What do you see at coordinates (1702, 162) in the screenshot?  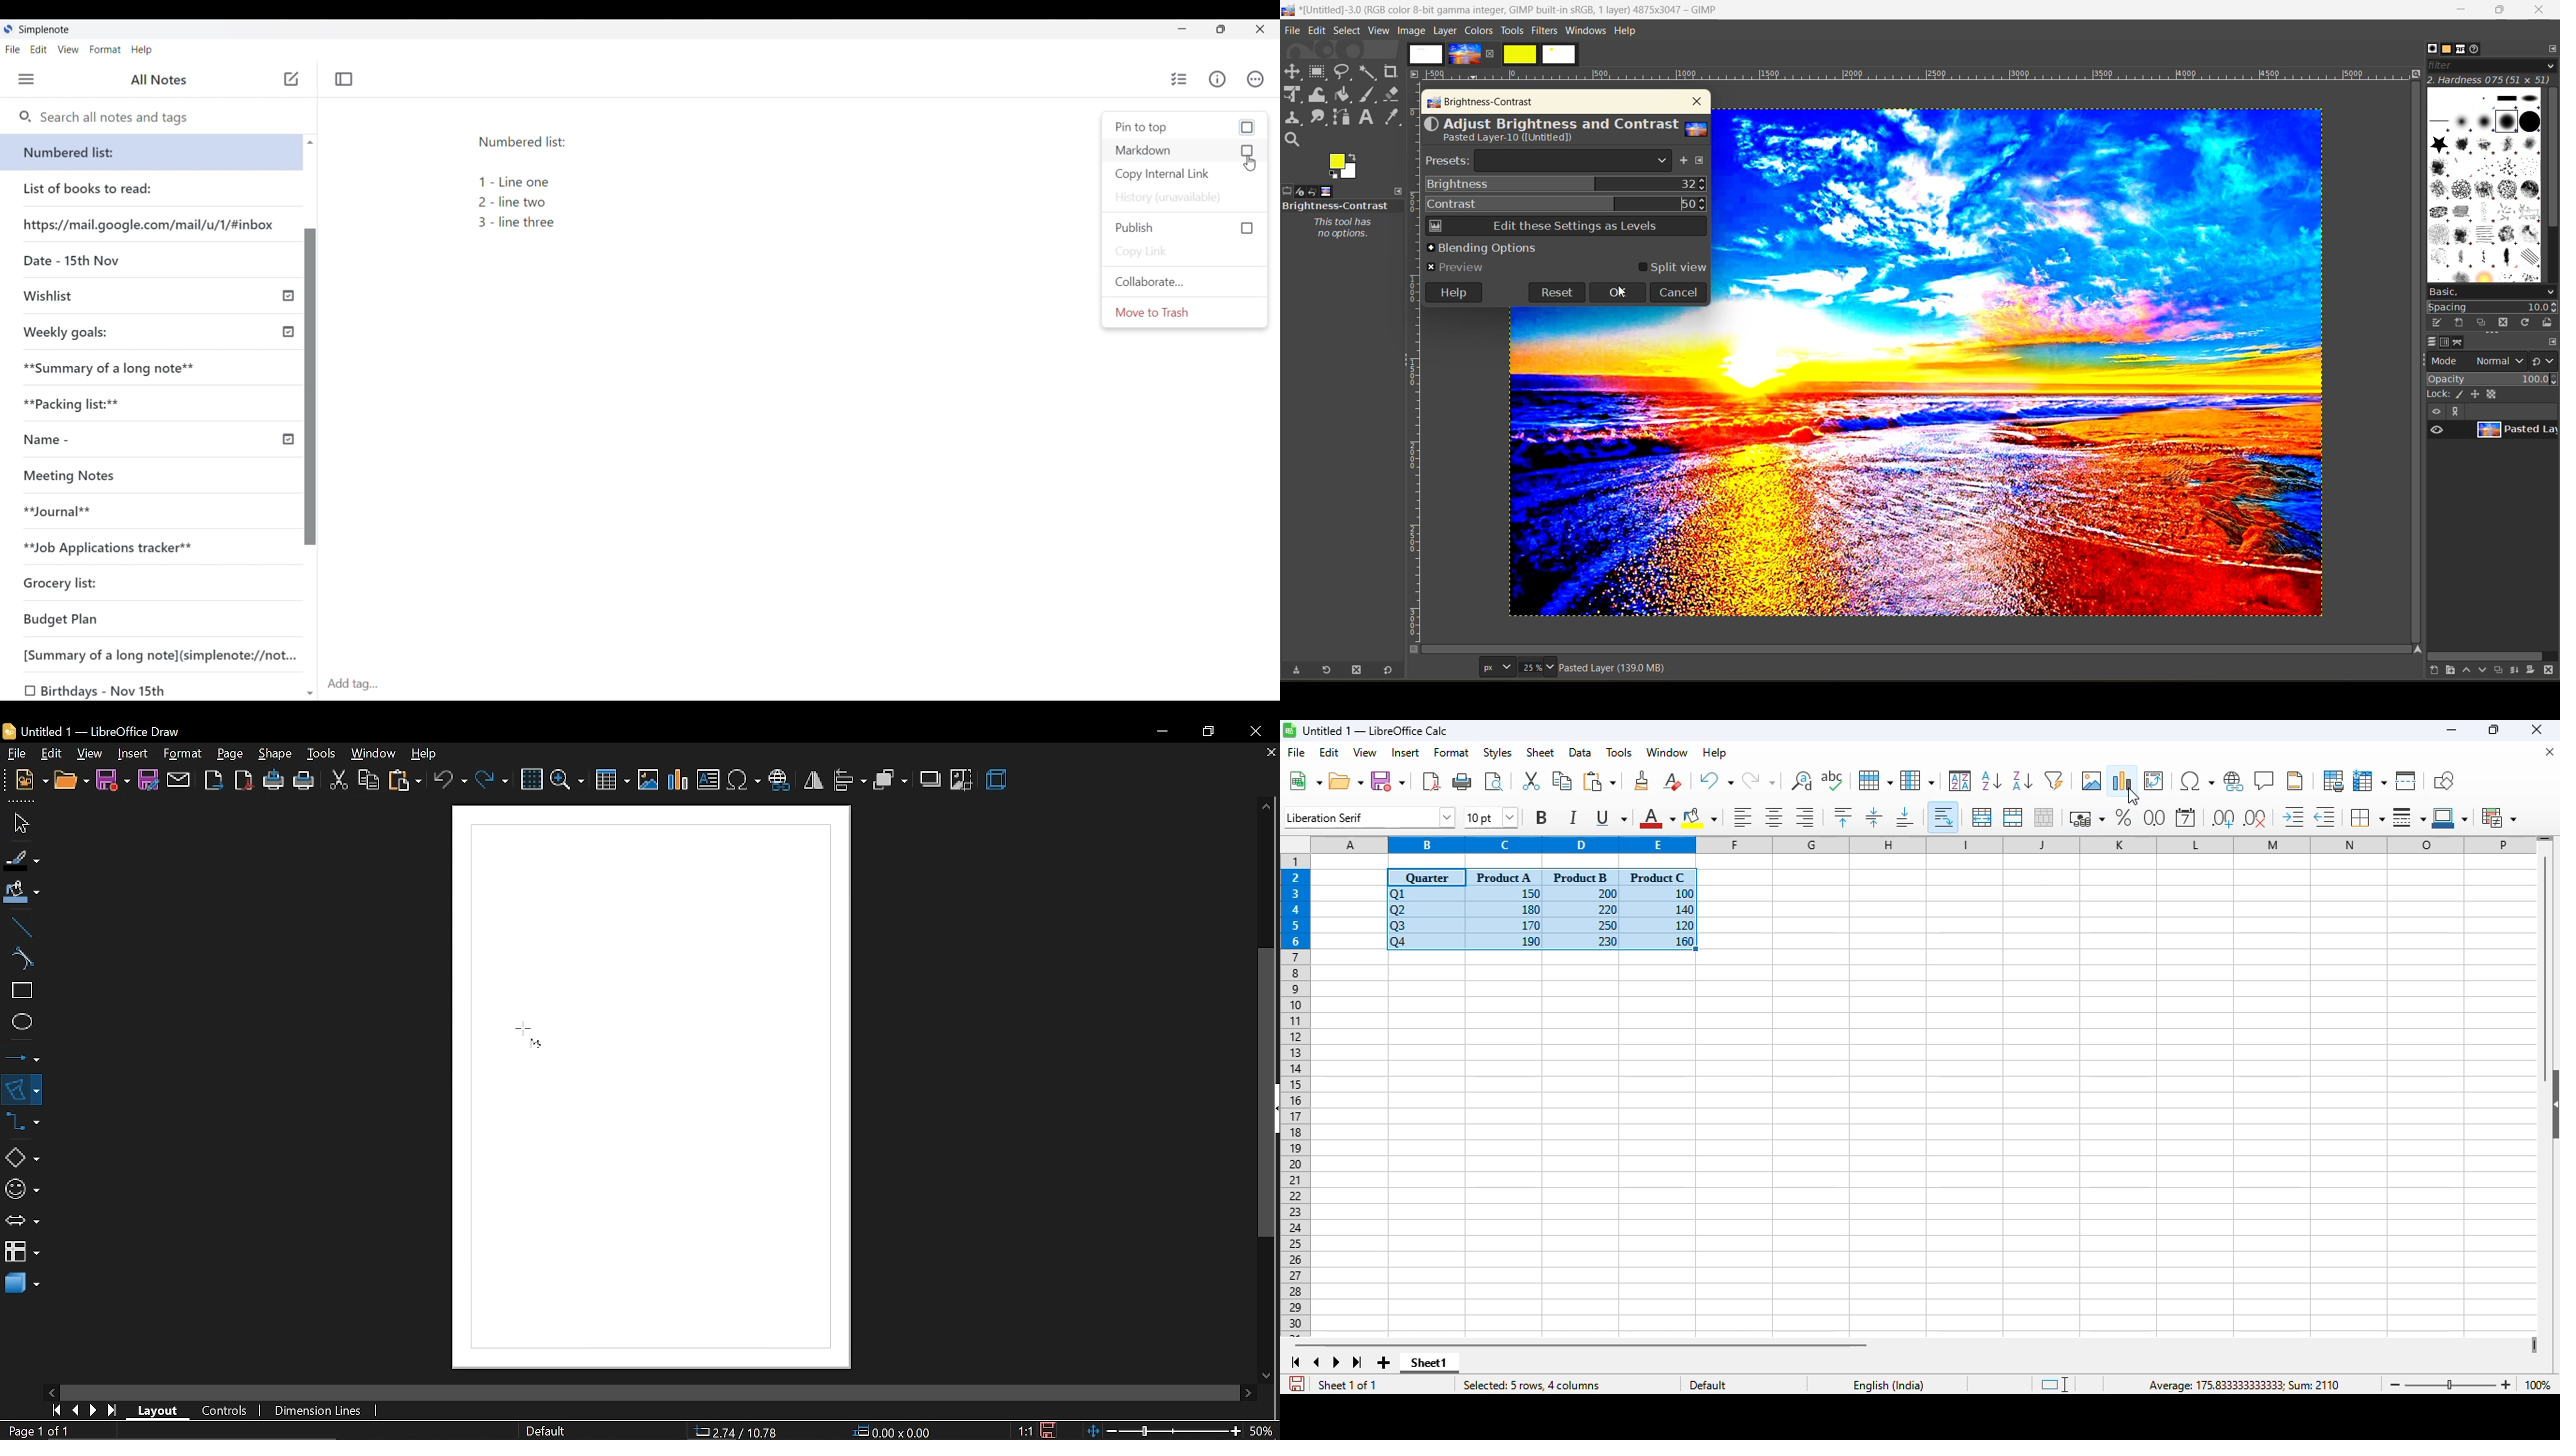 I see `configure` at bounding box center [1702, 162].